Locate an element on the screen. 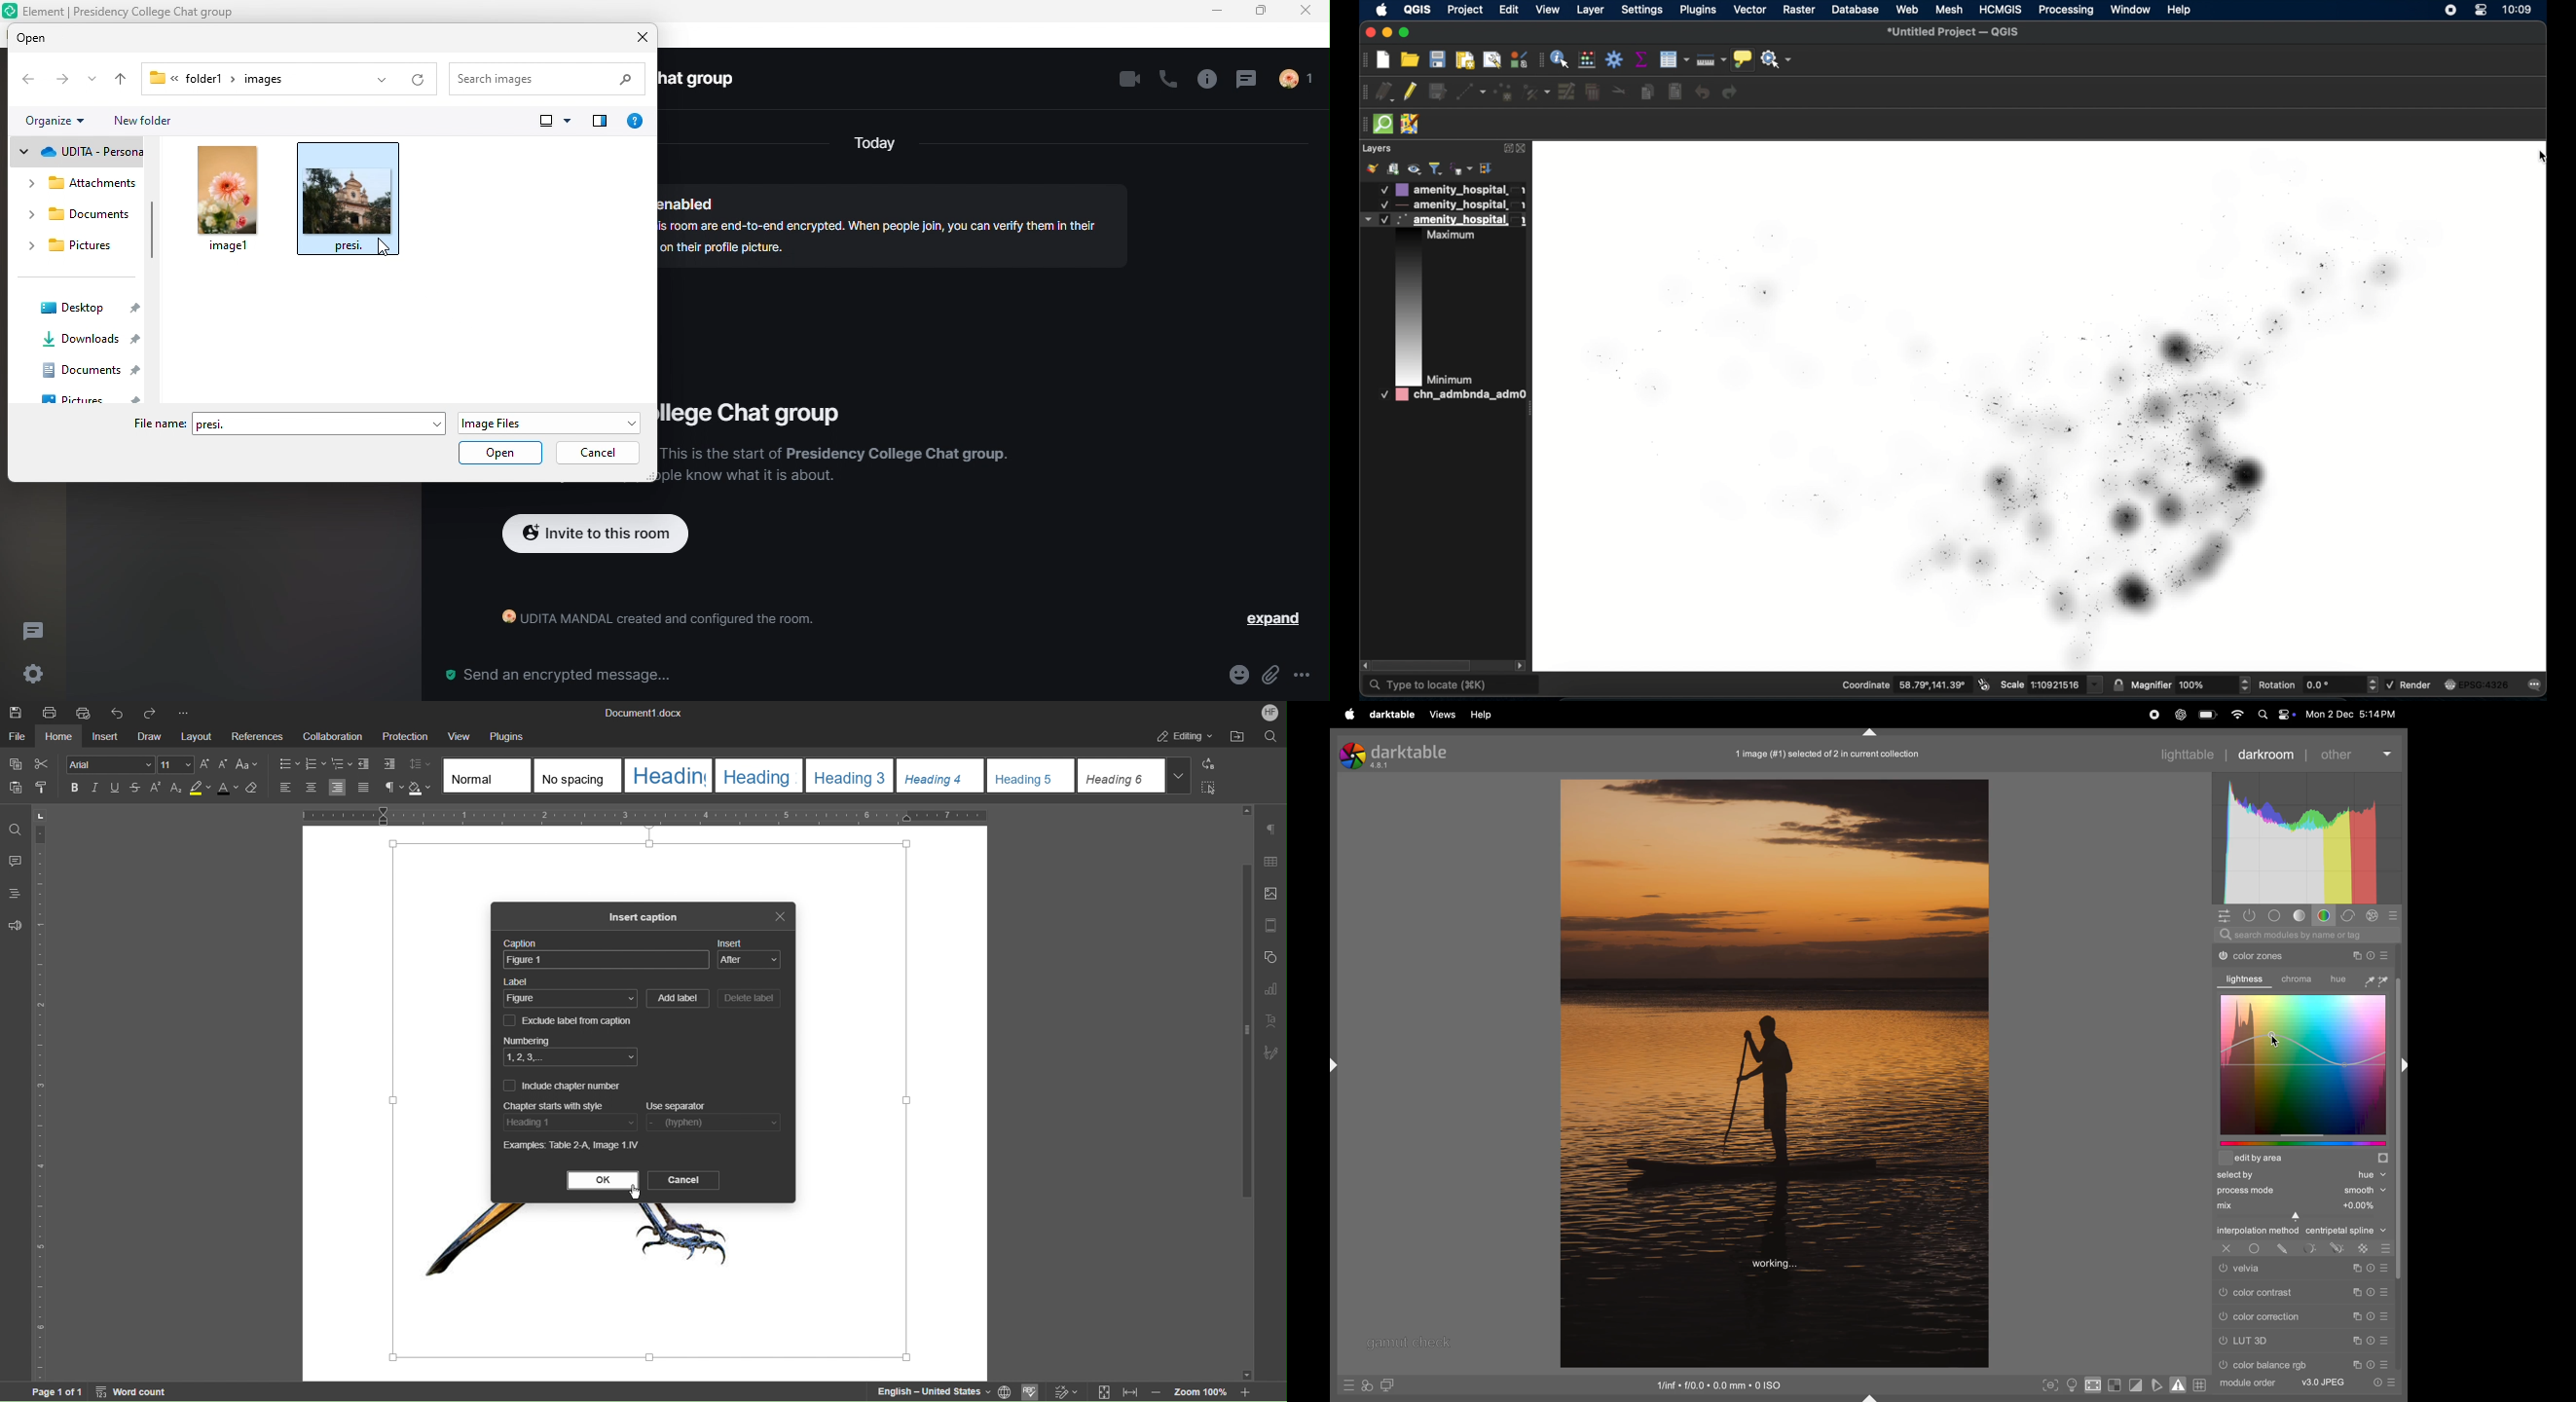 The width and height of the screenshot is (2576, 1428). Font Color is located at coordinates (228, 789).